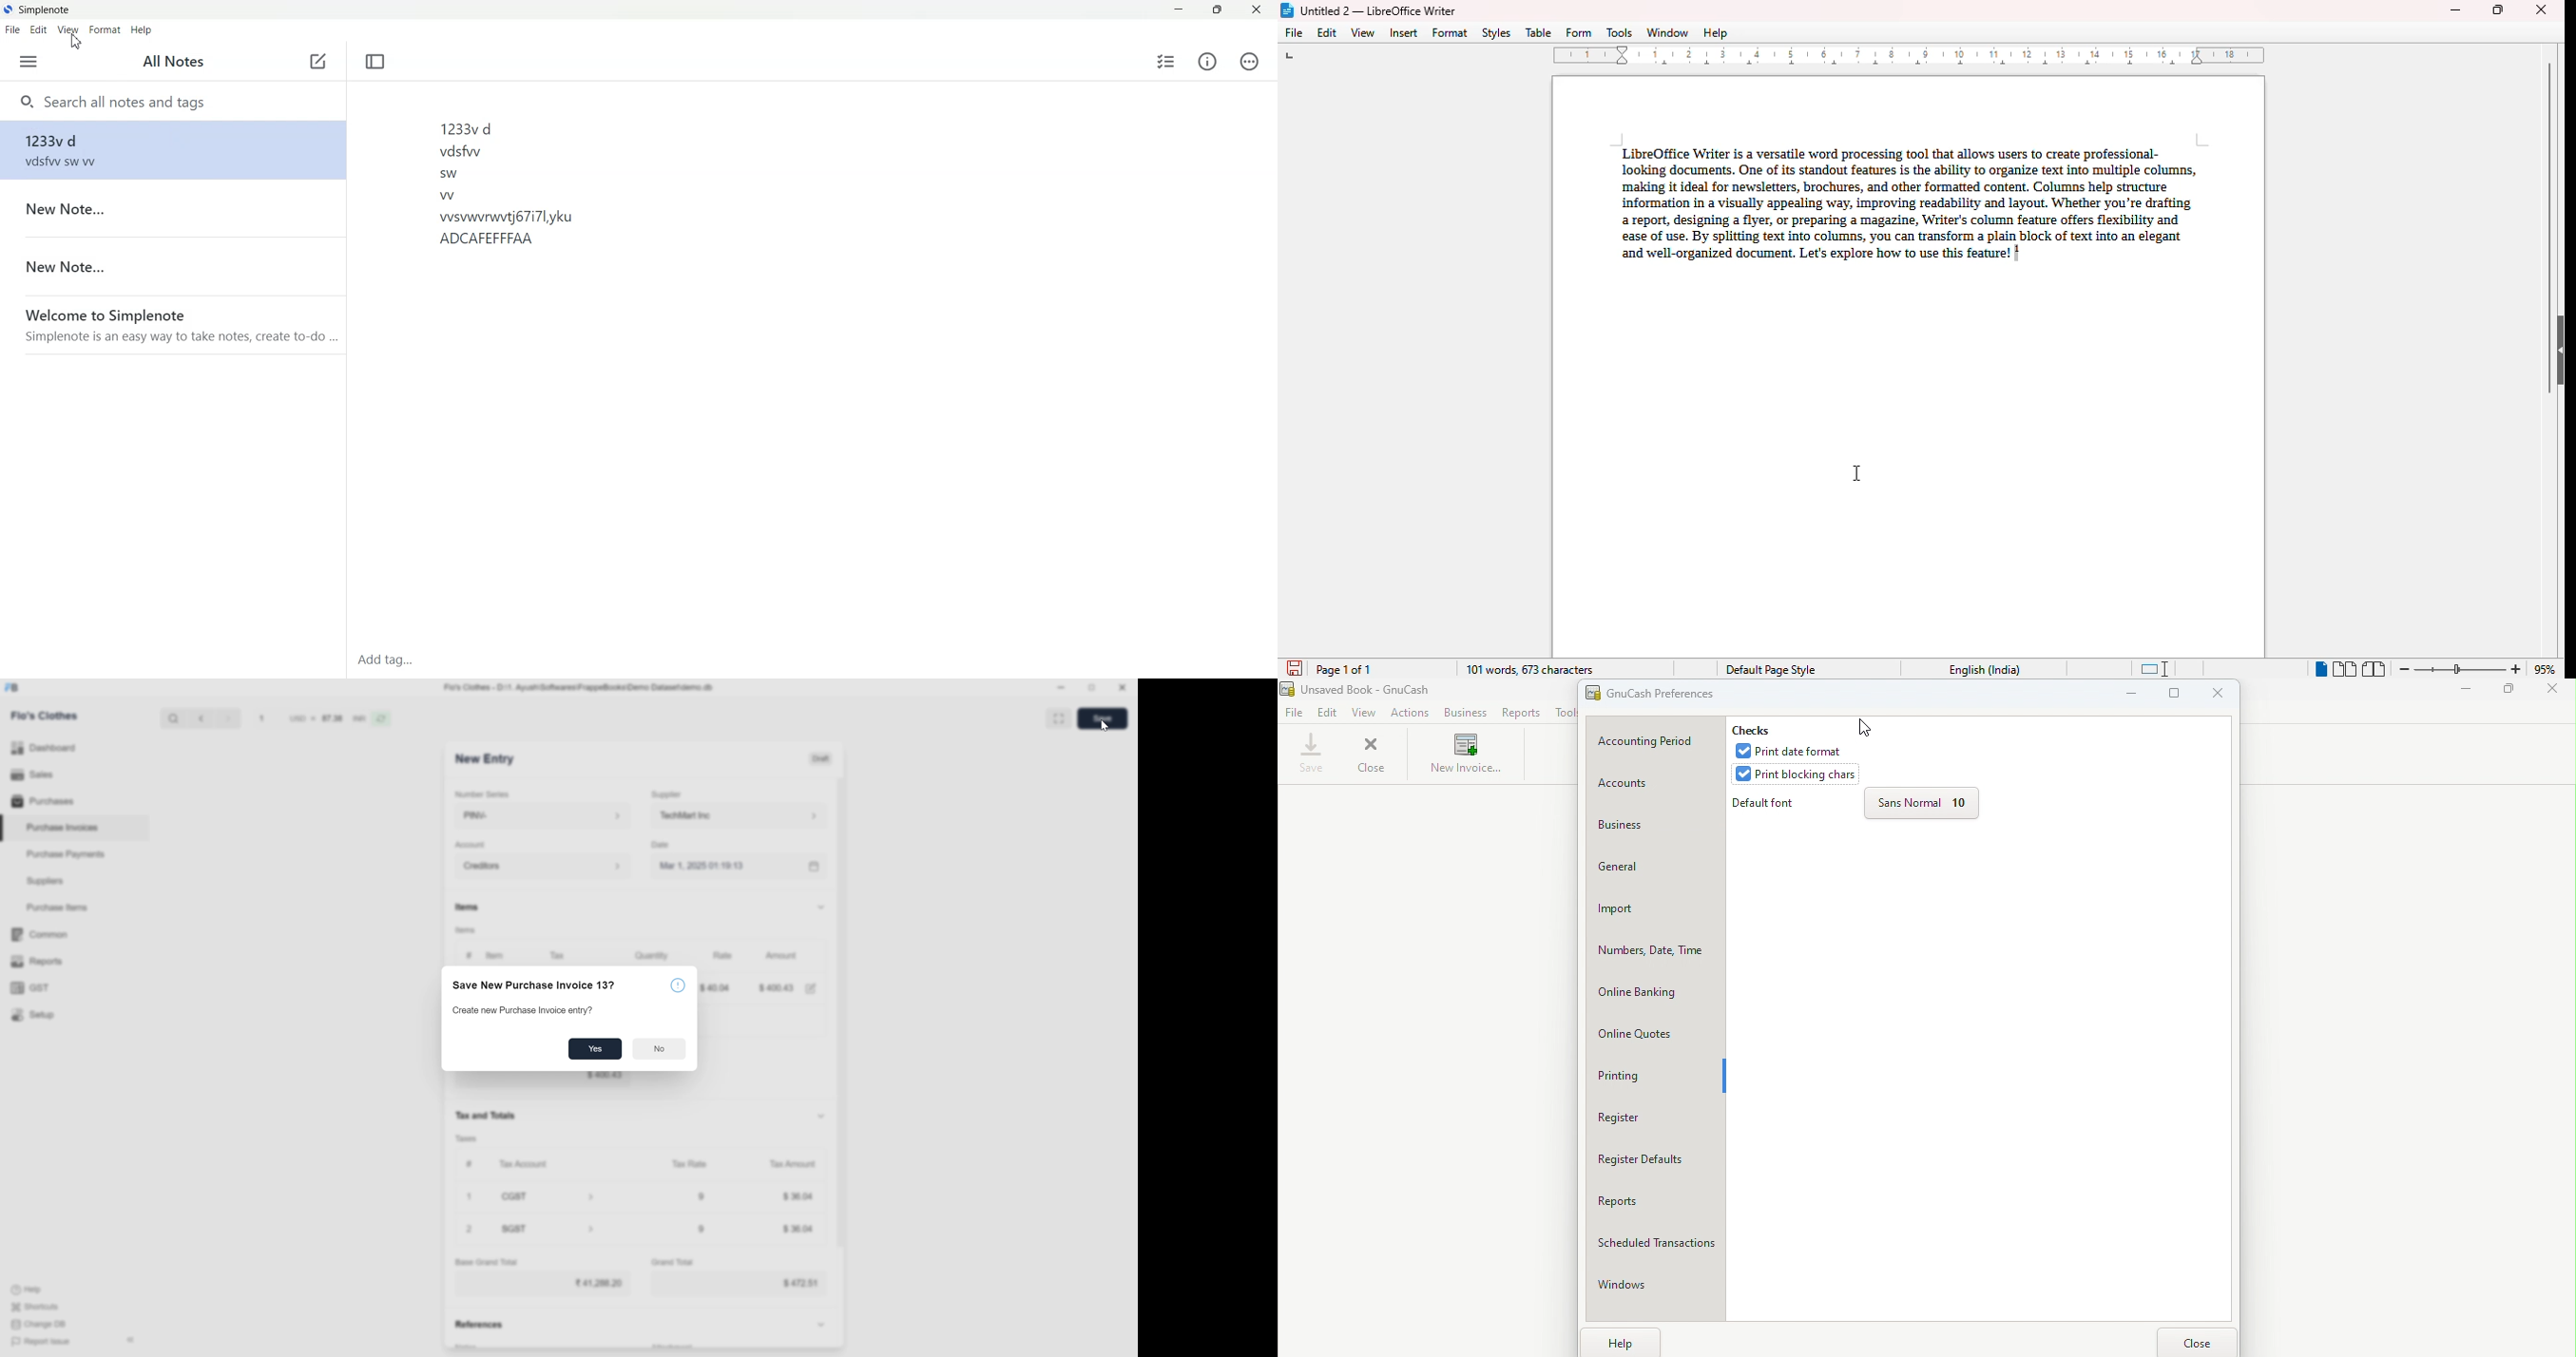 The height and width of the screenshot is (1372, 2576). What do you see at coordinates (1658, 1206) in the screenshot?
I see `Reports` at bounding box center [1658, 1206].